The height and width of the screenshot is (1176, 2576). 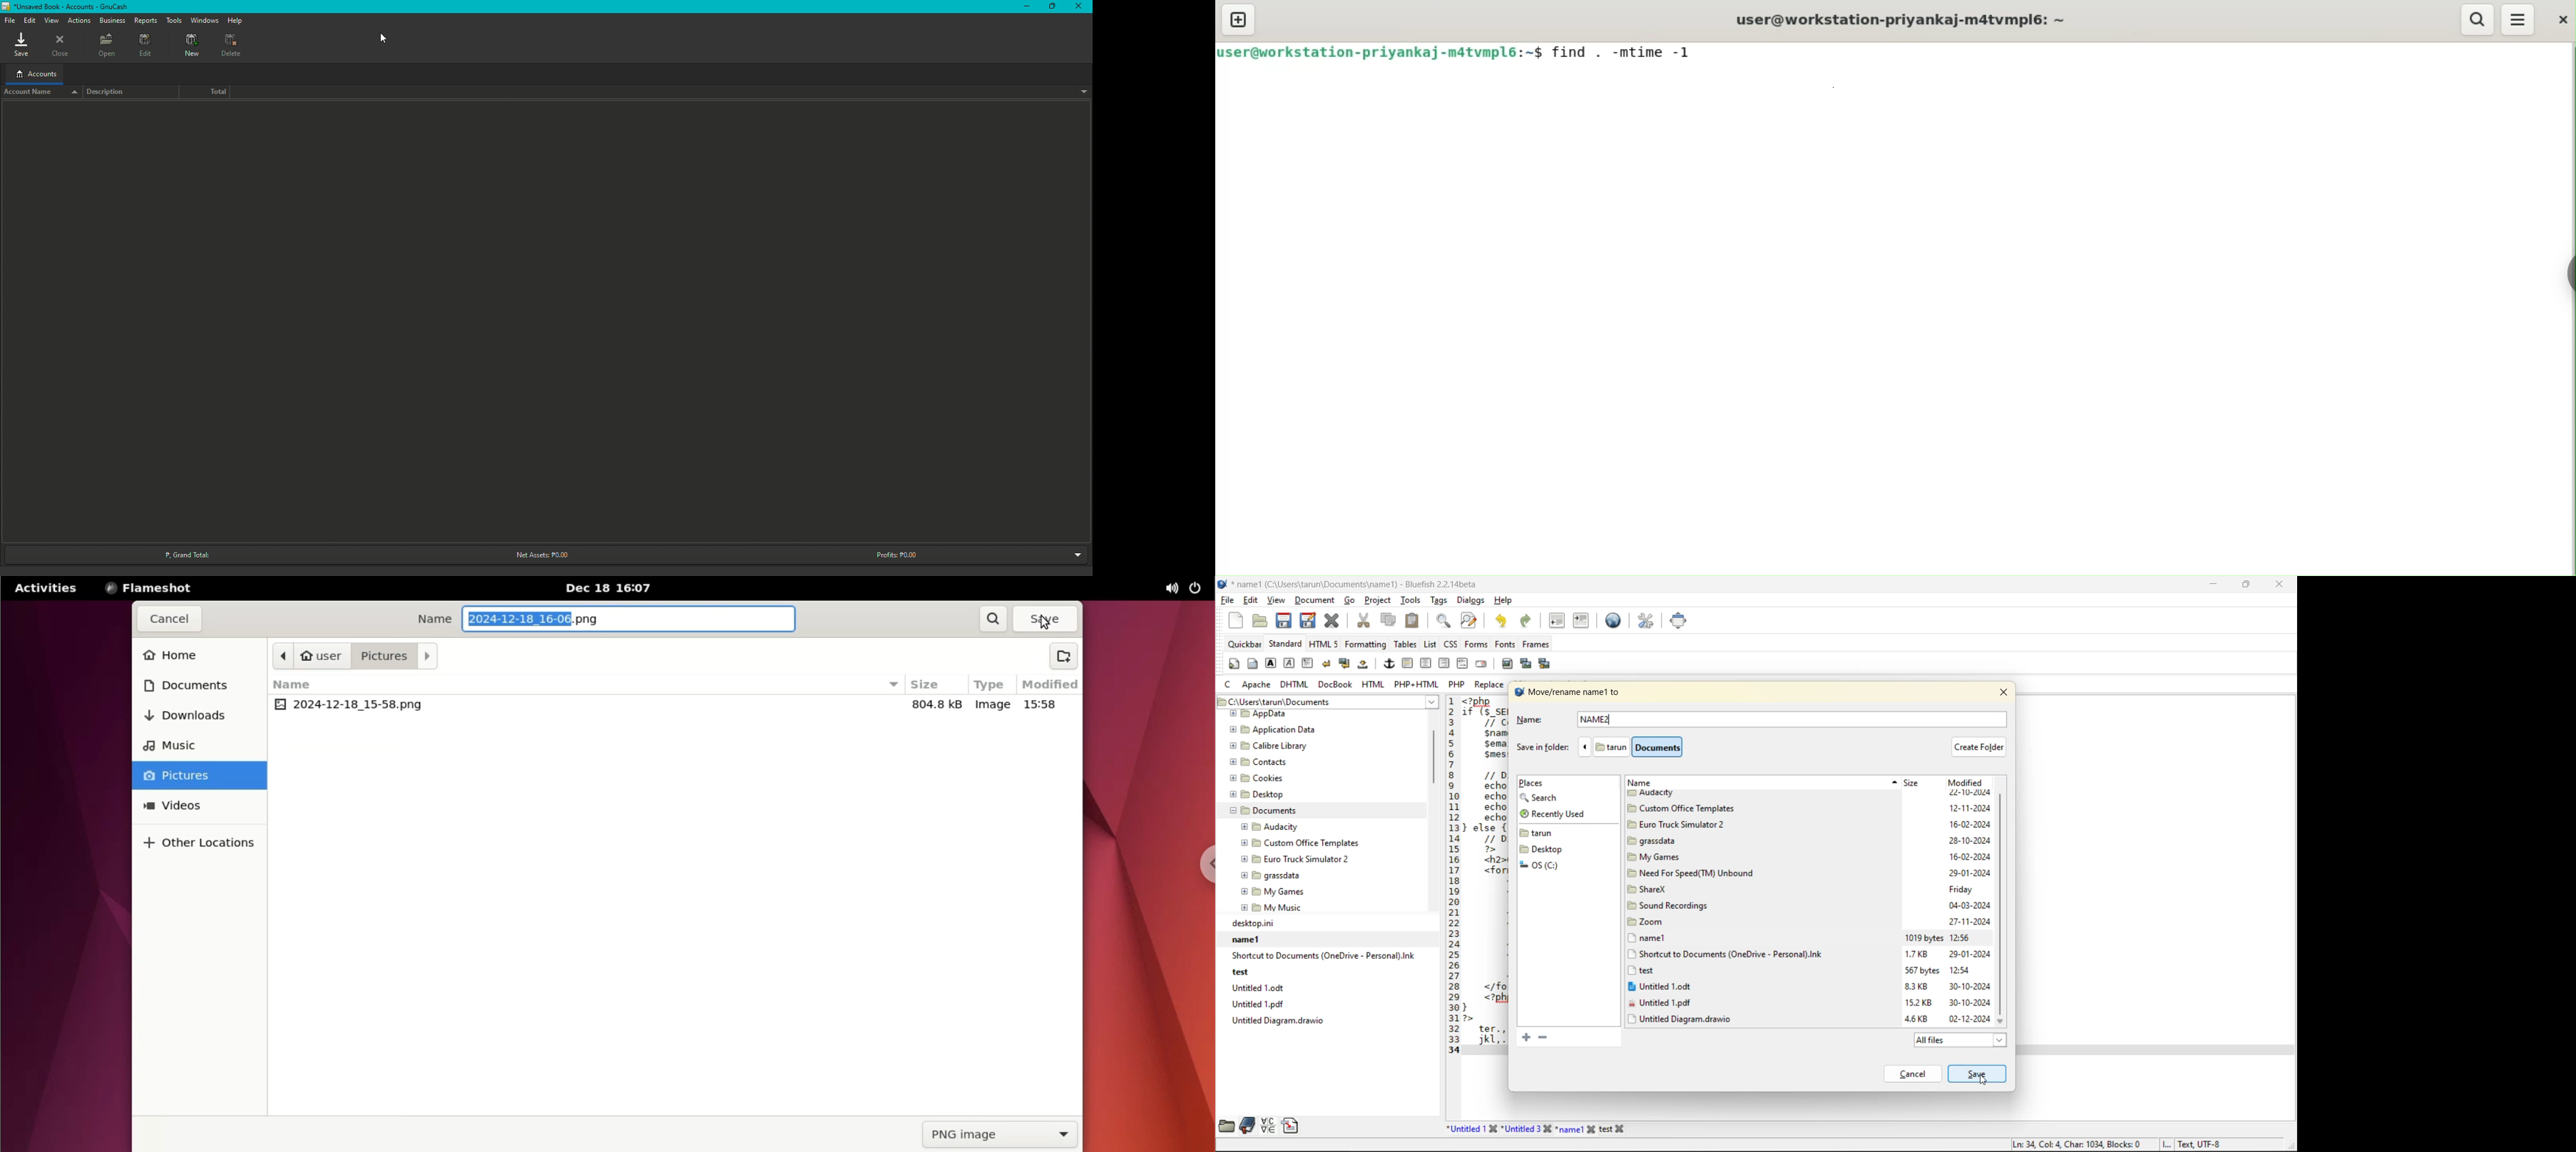 What do you see at coordinates (1523, 1036) in the screenshot?
I see `add current folder to bookmarks` at bounding box center [1523, 1036].